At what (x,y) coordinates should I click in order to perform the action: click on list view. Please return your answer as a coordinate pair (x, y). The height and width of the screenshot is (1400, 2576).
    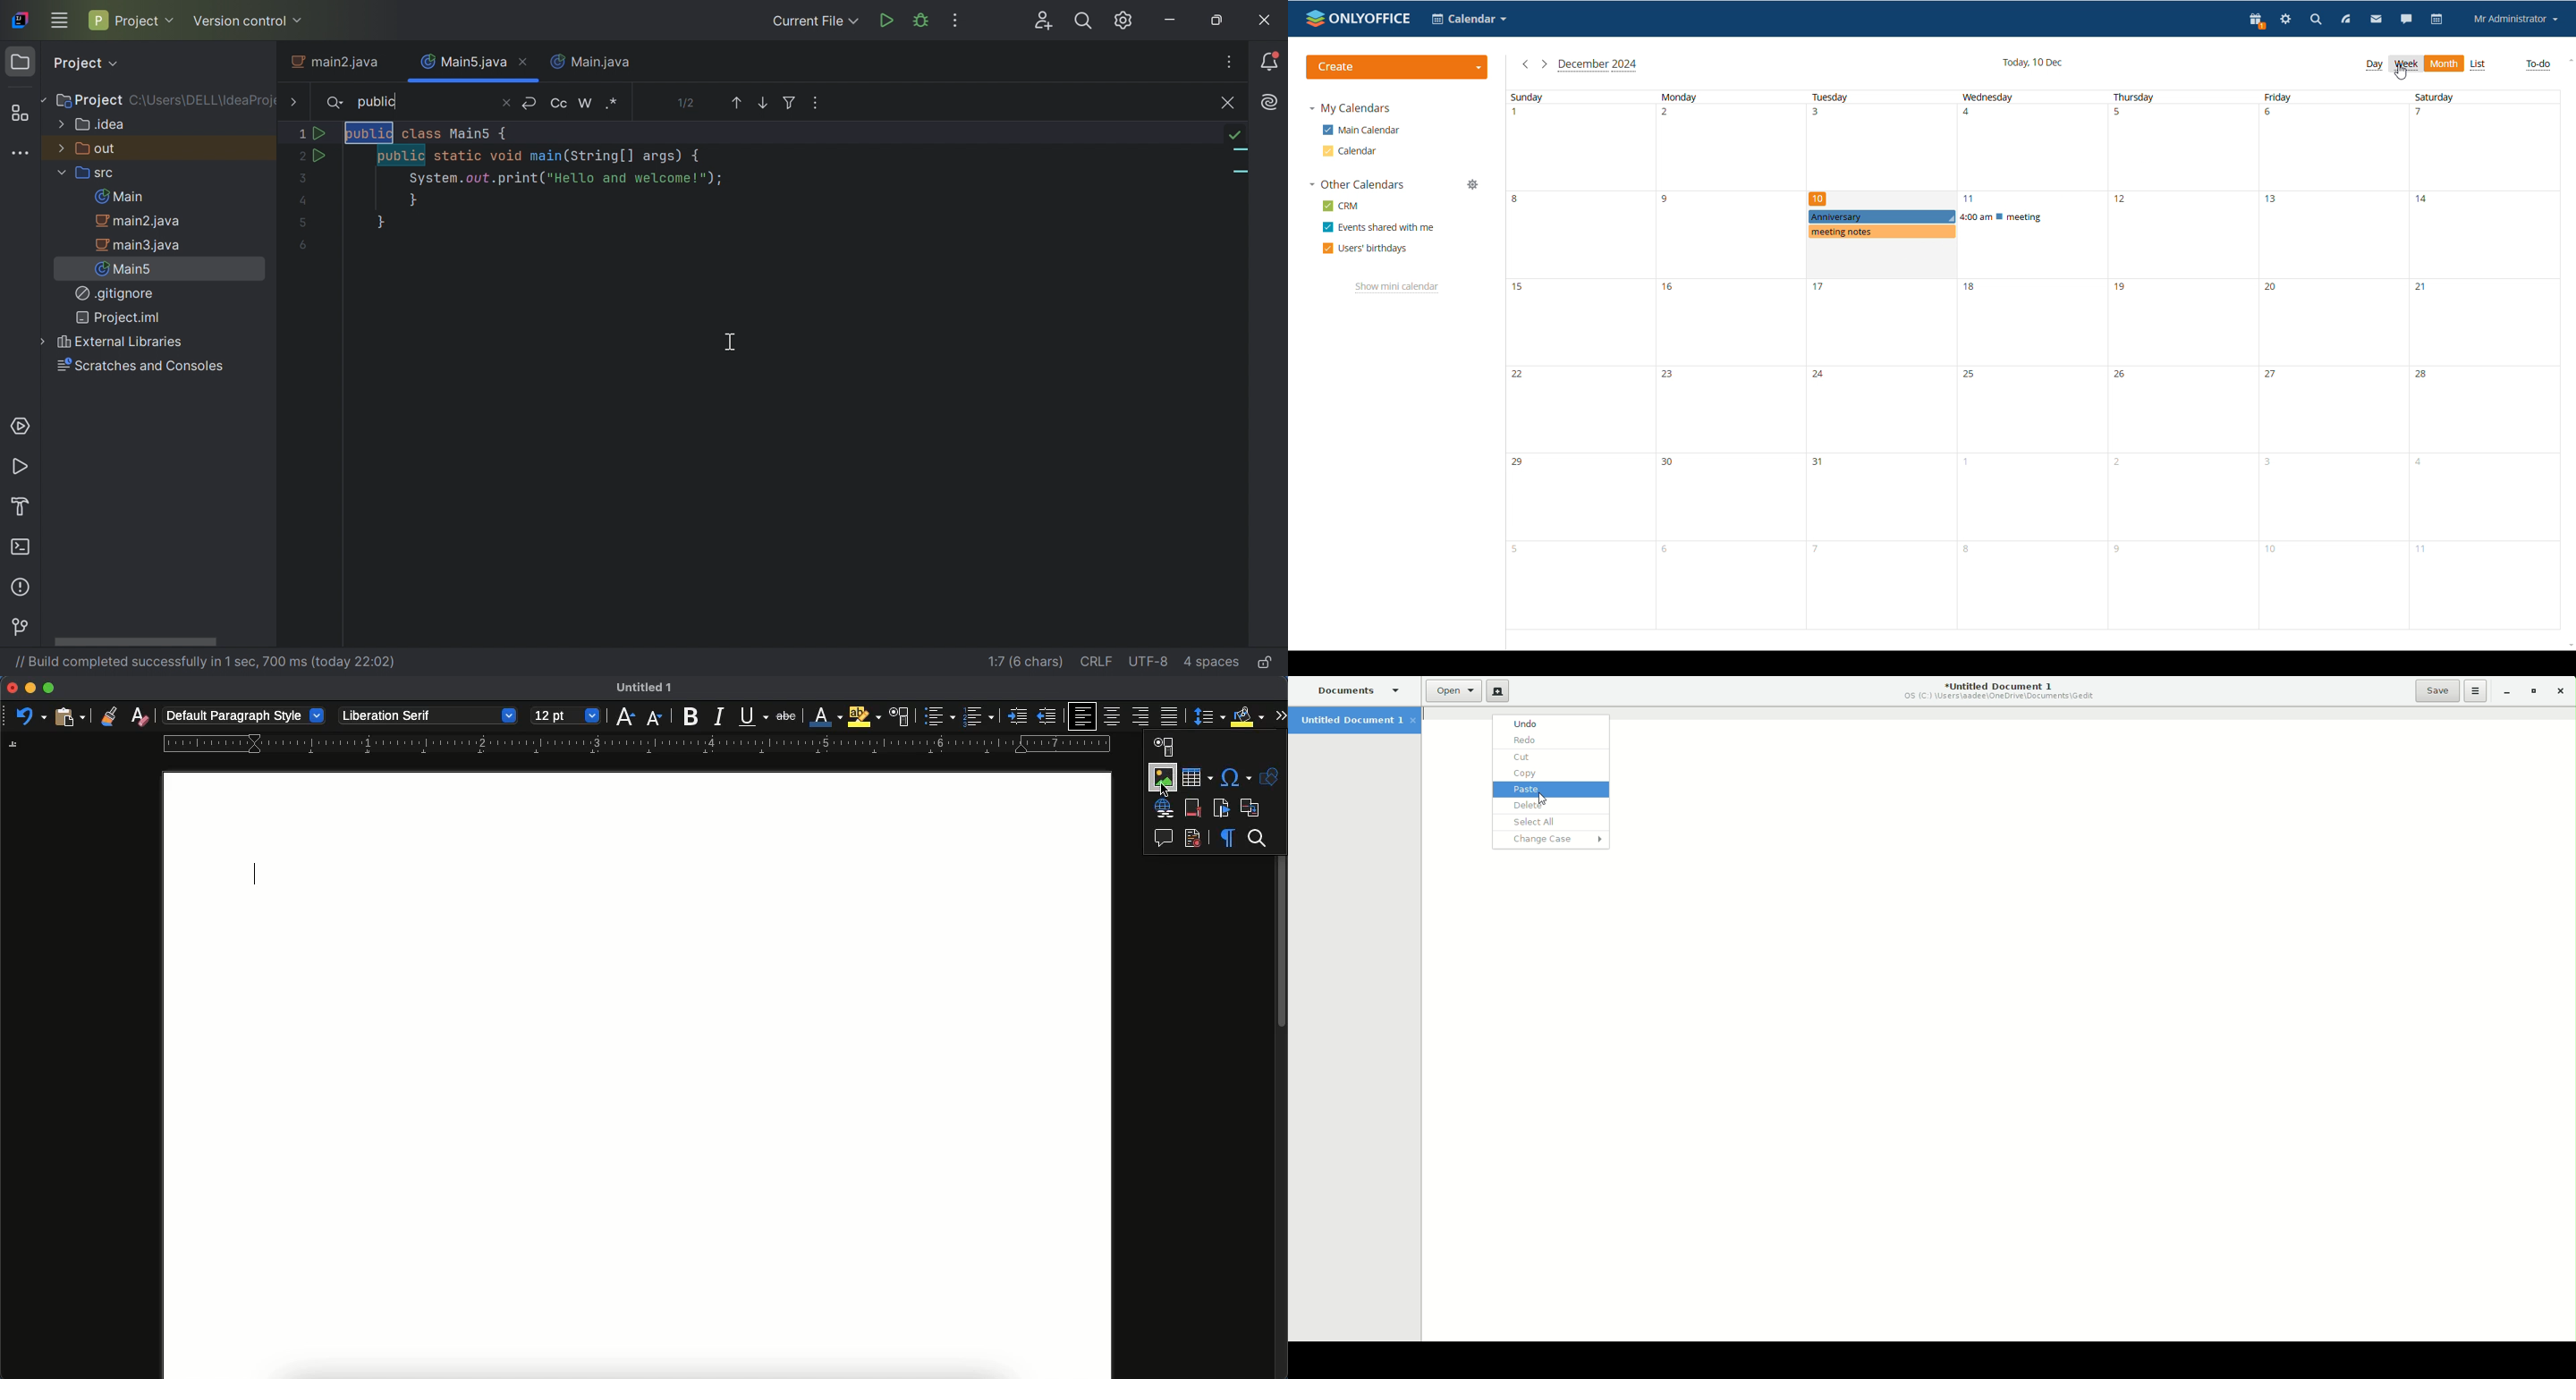
    Looking at the image, I should click on (2478, 65).